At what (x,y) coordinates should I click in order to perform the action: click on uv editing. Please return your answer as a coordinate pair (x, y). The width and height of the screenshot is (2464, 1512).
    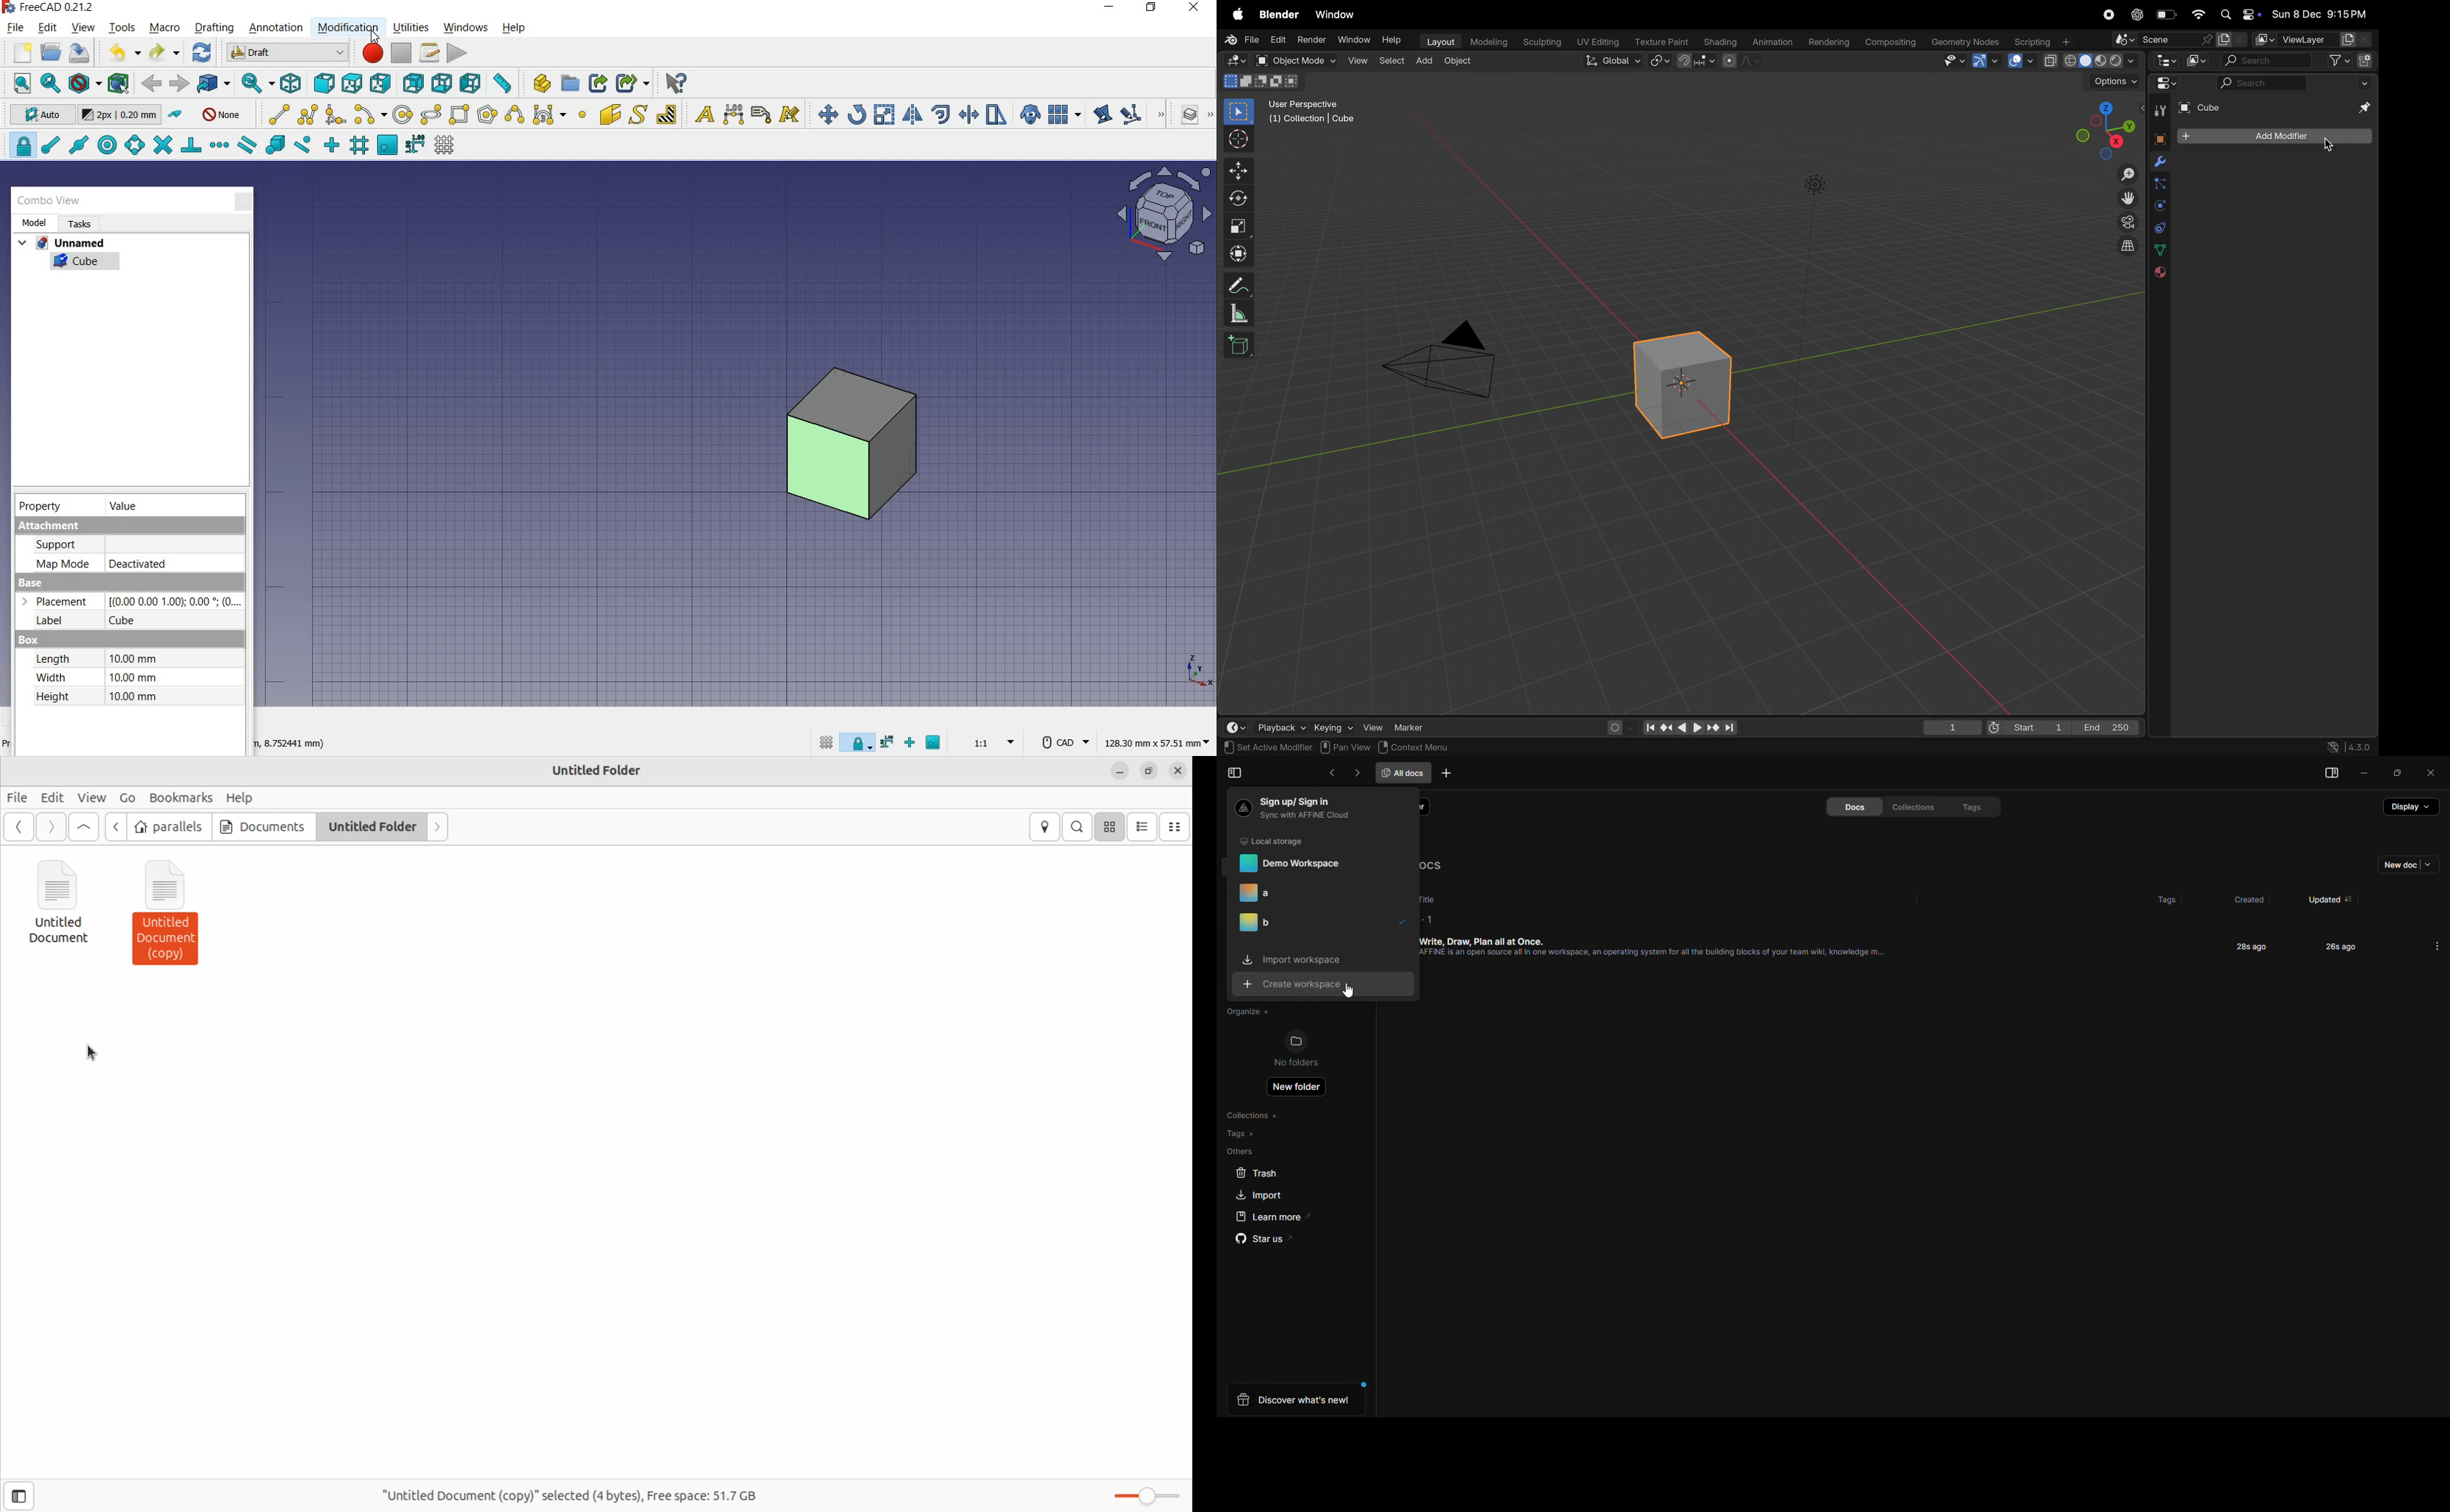
    Looking at the image, I should click on (1600, 40).